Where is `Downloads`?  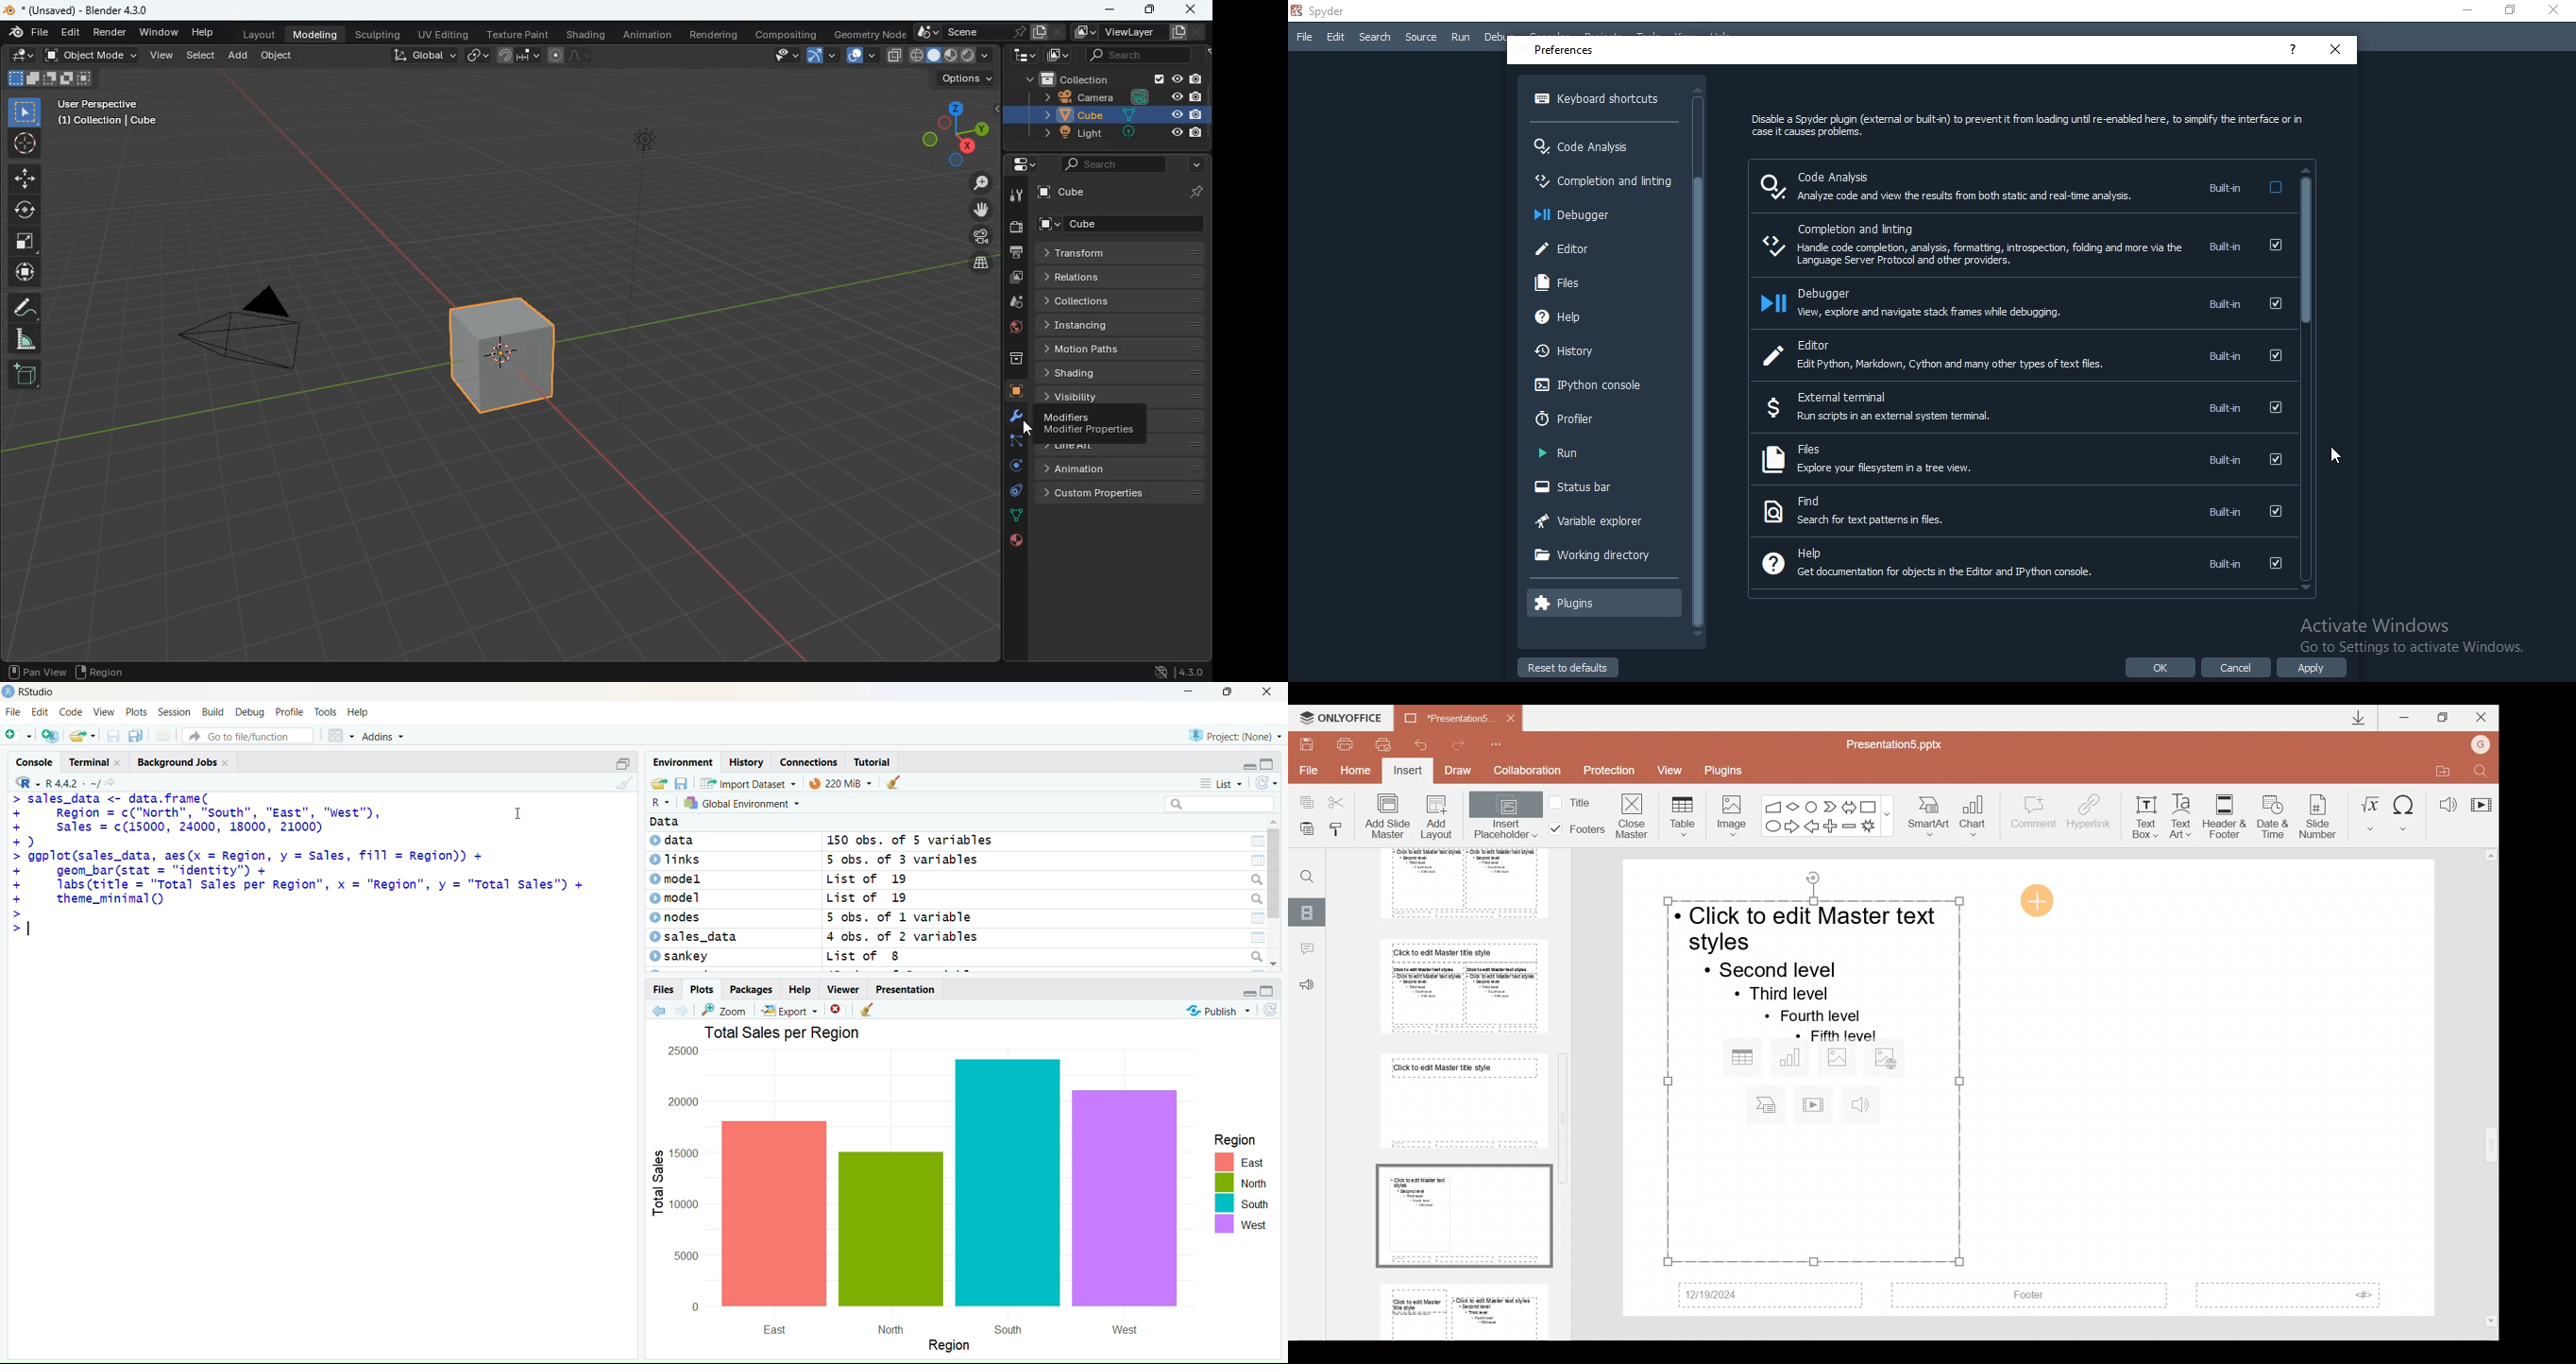 Downloads is located at coordinates (2354, 717).